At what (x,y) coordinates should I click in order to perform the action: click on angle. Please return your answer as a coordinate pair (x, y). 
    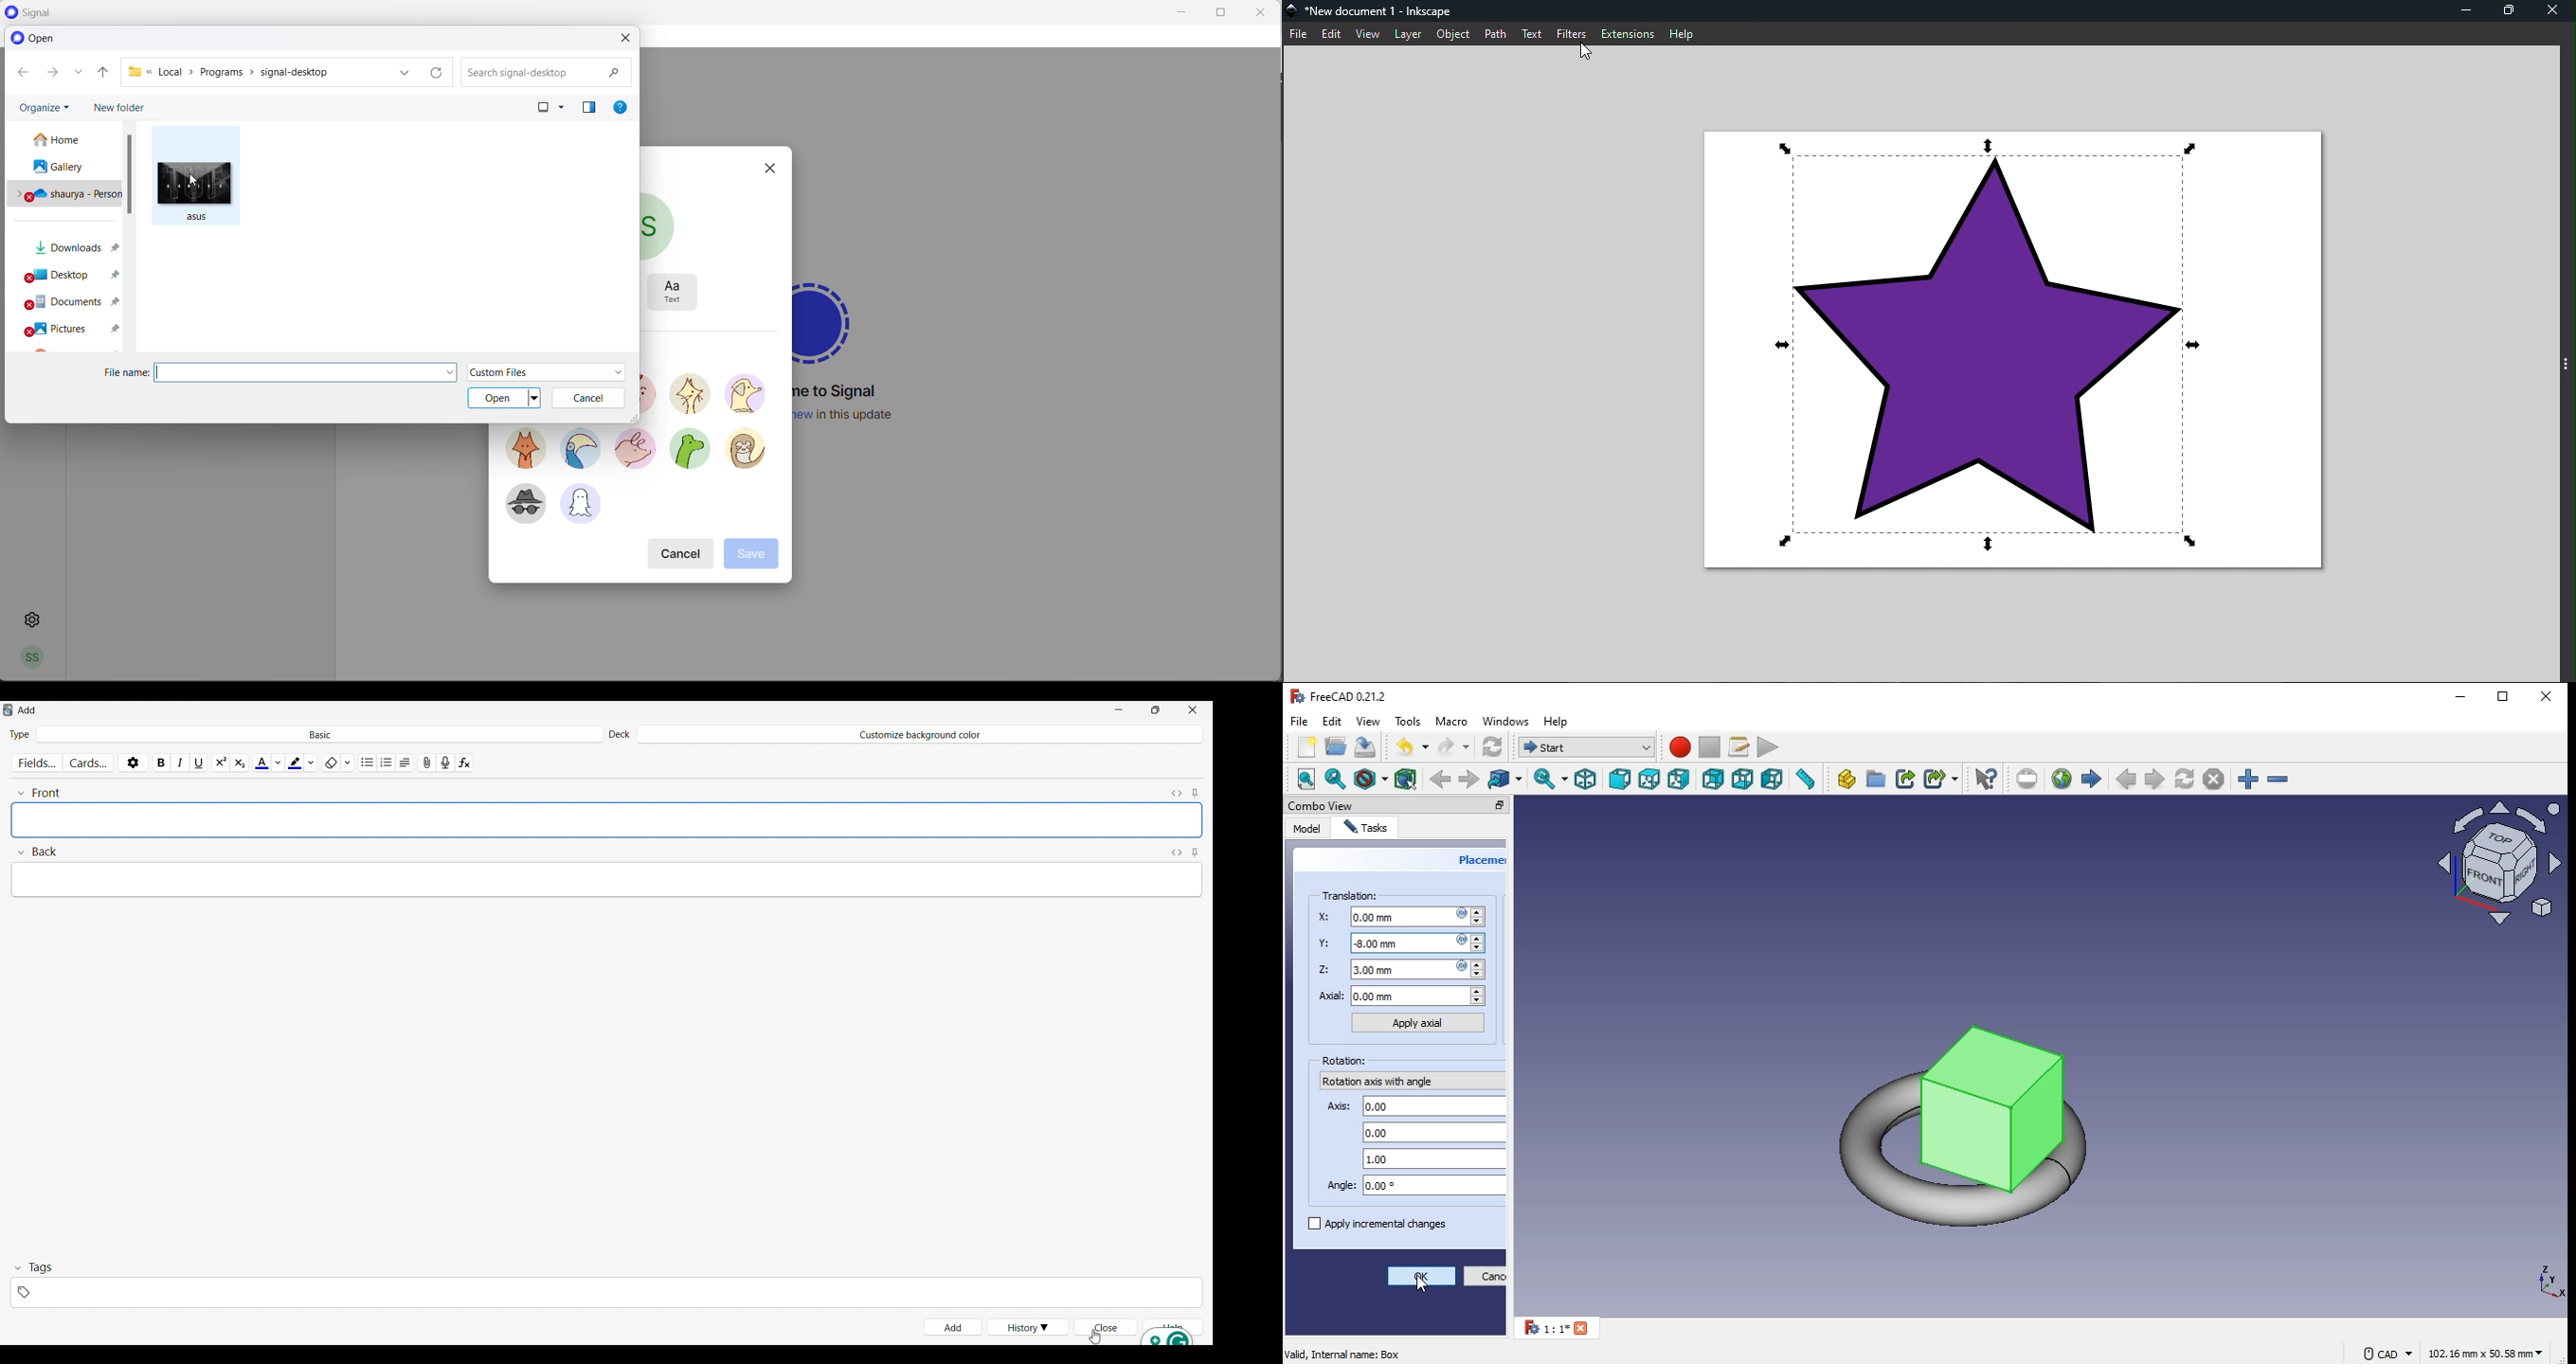
    Looking at the image, I should click on (1411, 1186).